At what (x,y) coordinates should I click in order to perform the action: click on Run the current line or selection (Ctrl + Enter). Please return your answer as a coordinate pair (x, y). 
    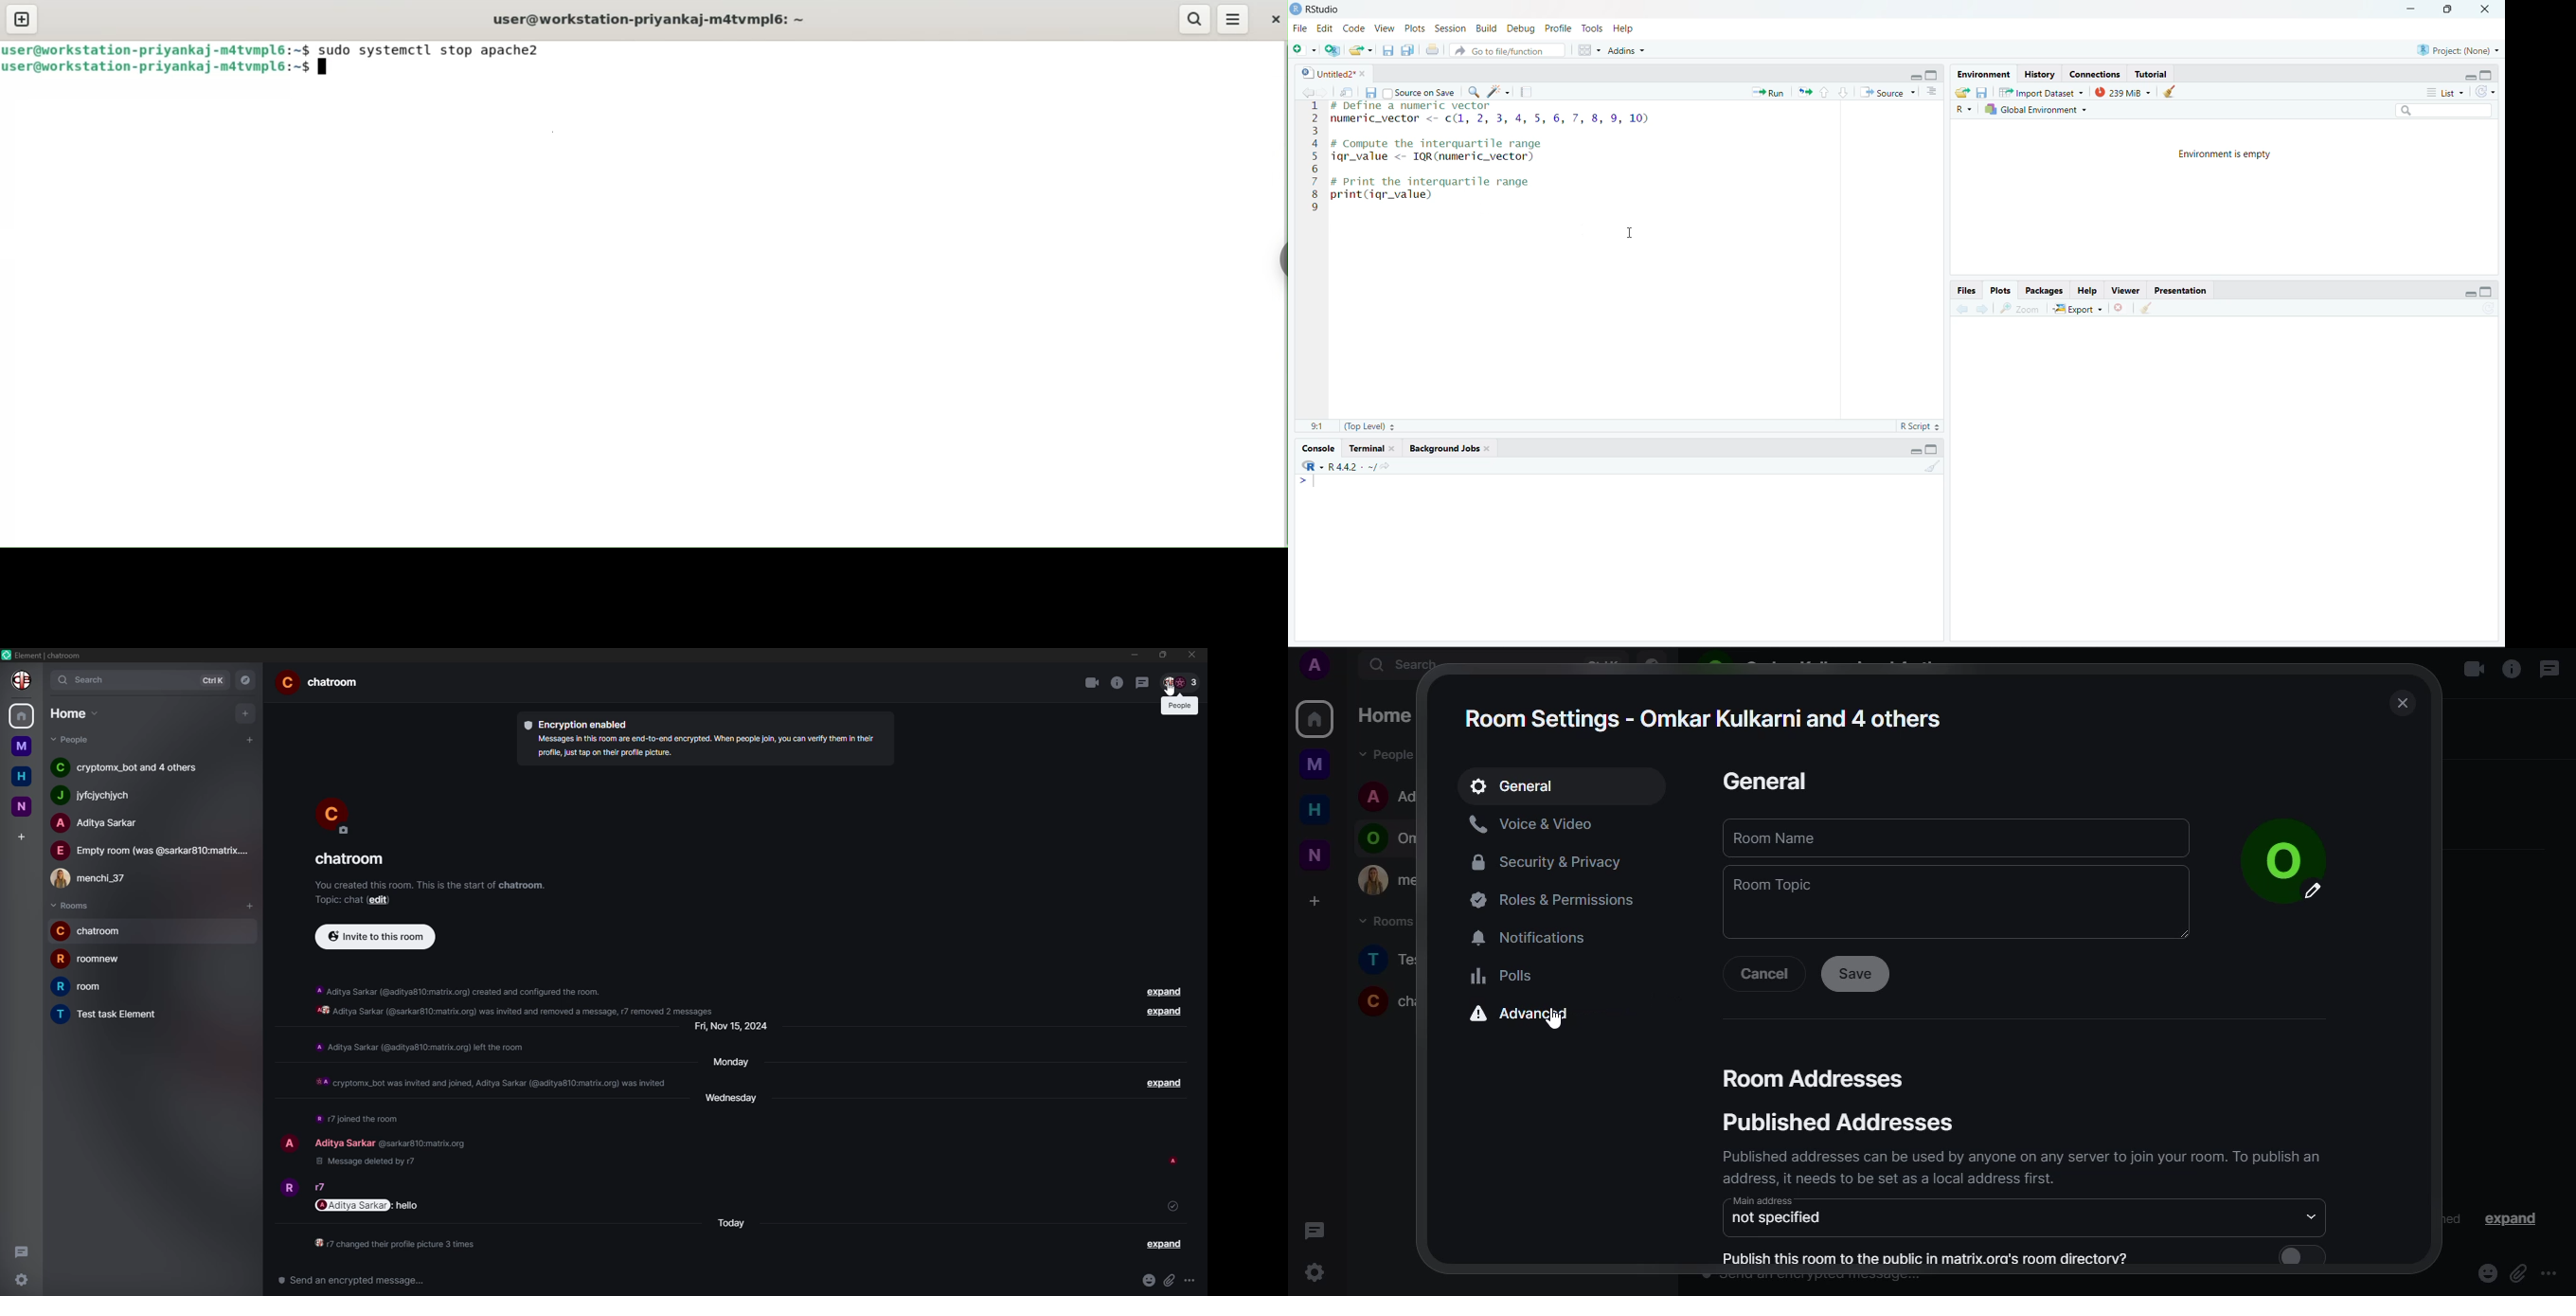
    Looking at the image, I should click on (1768, 91).